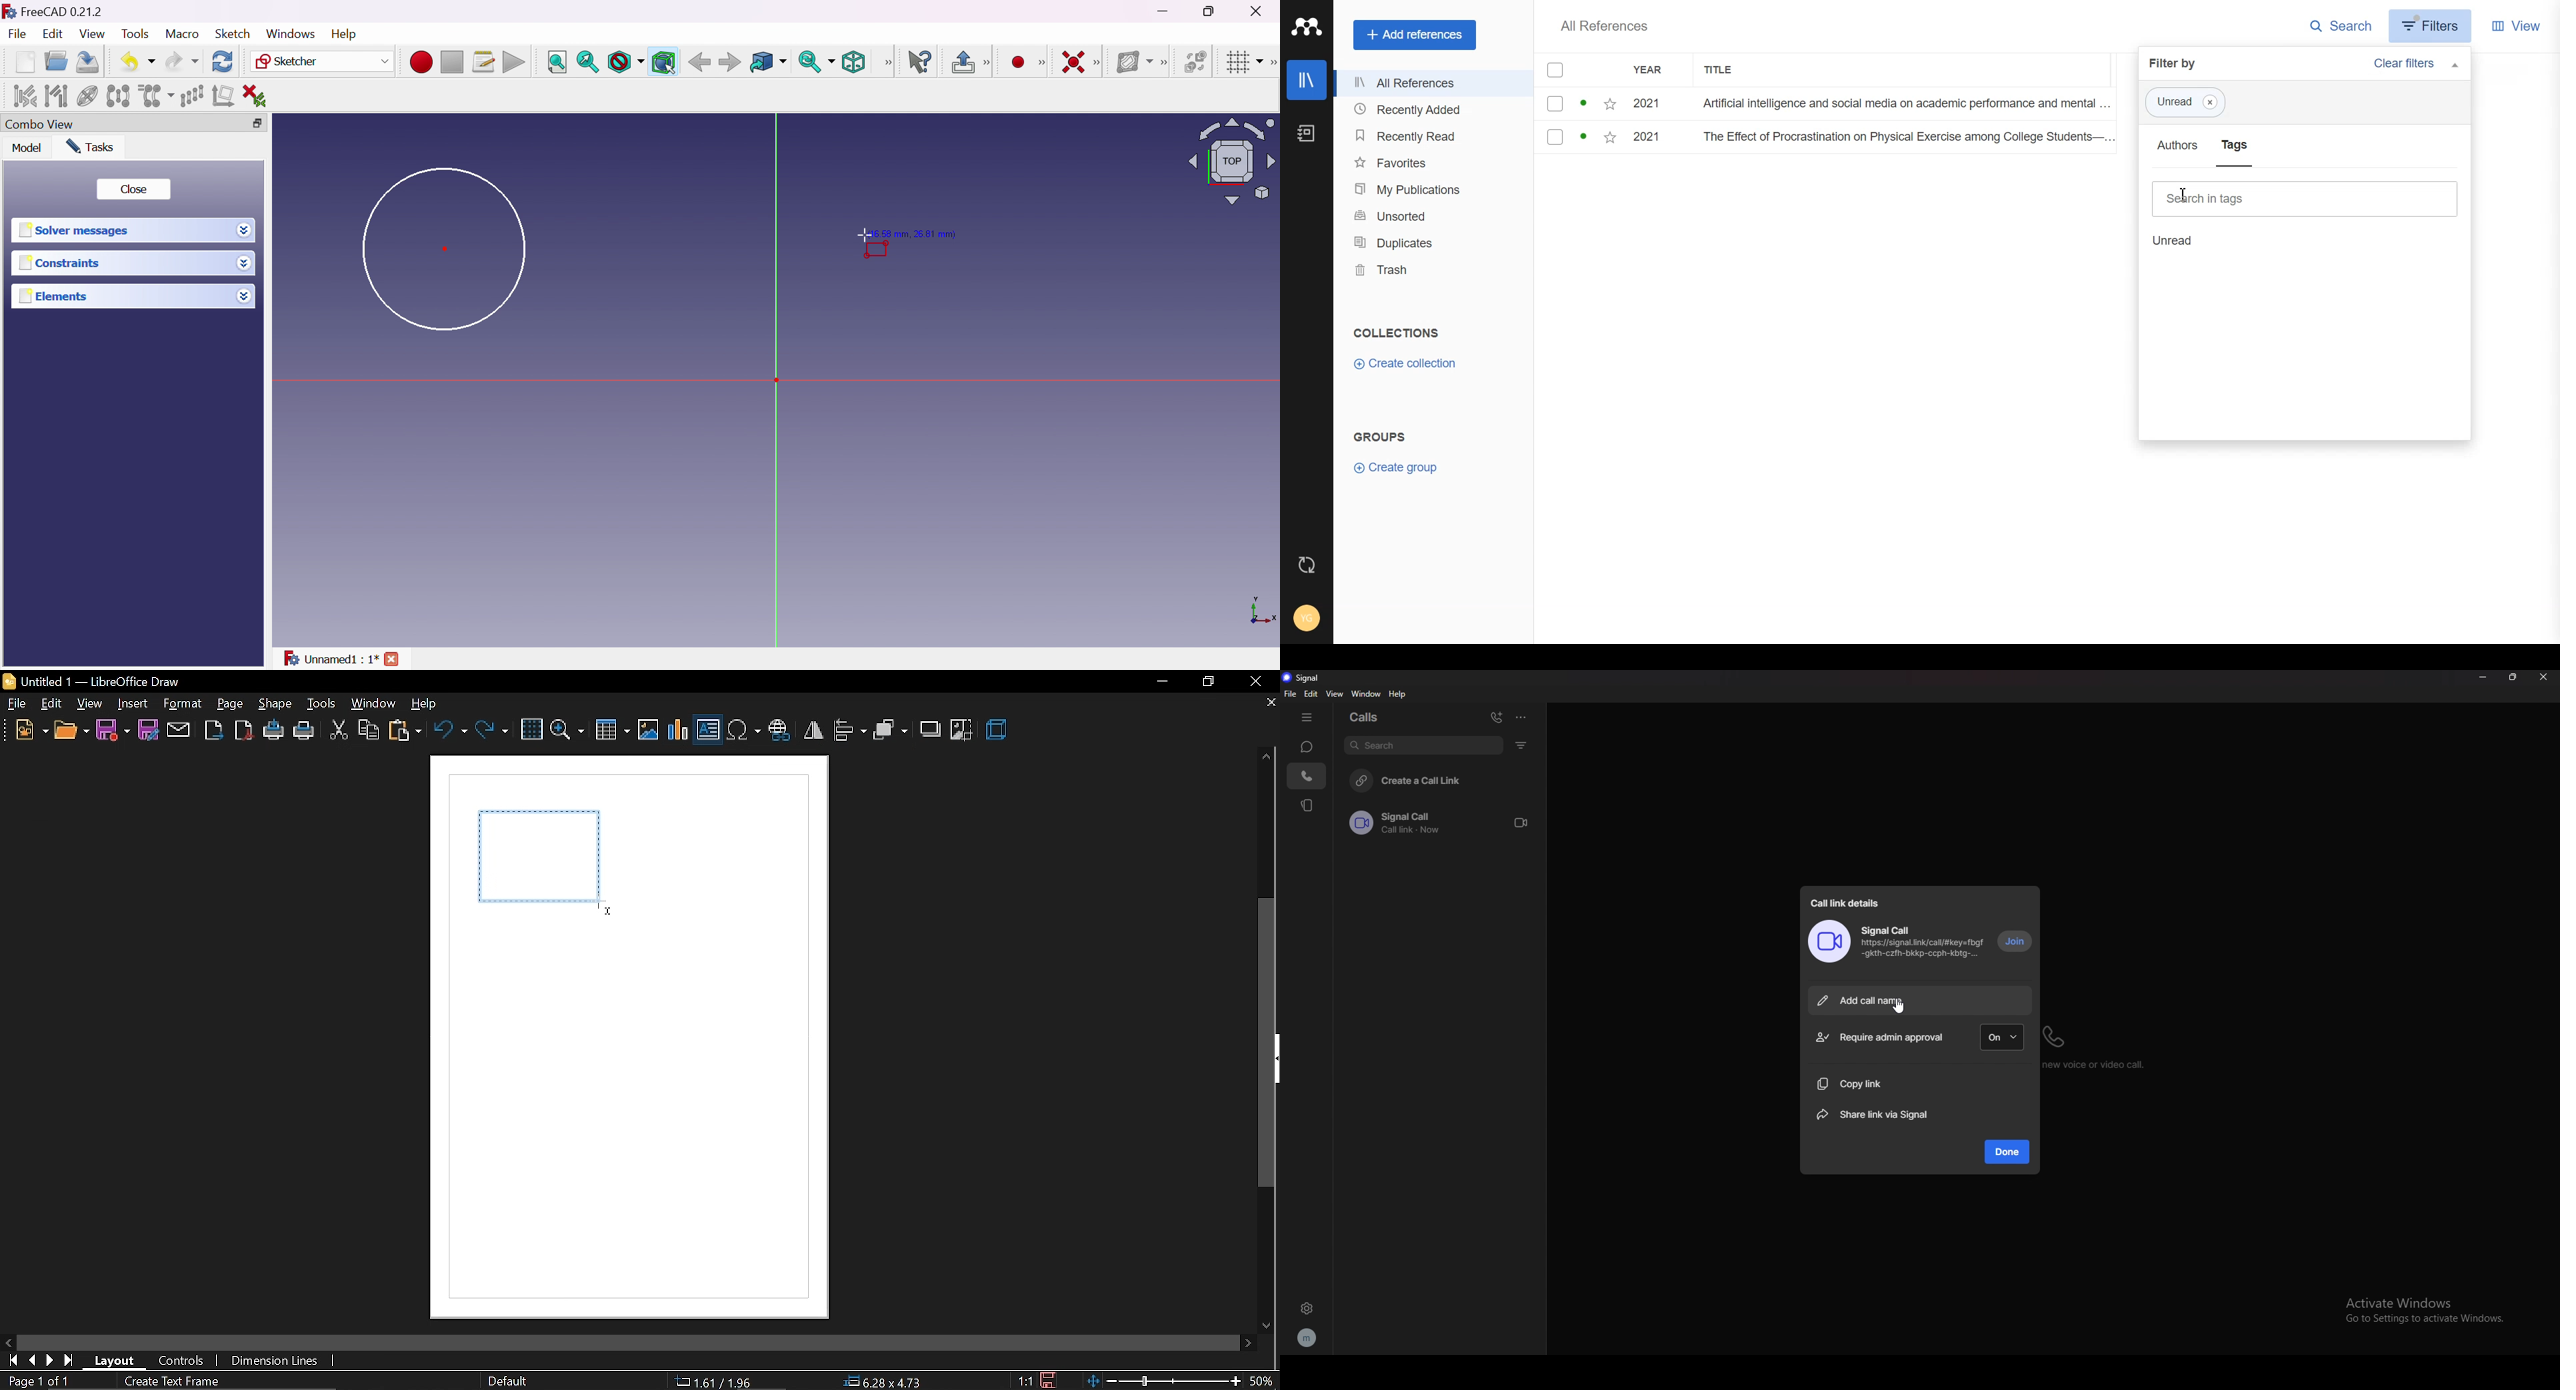 This screenshot has height=1400, width=2576. I want to click on Title, so click(1726, 71).